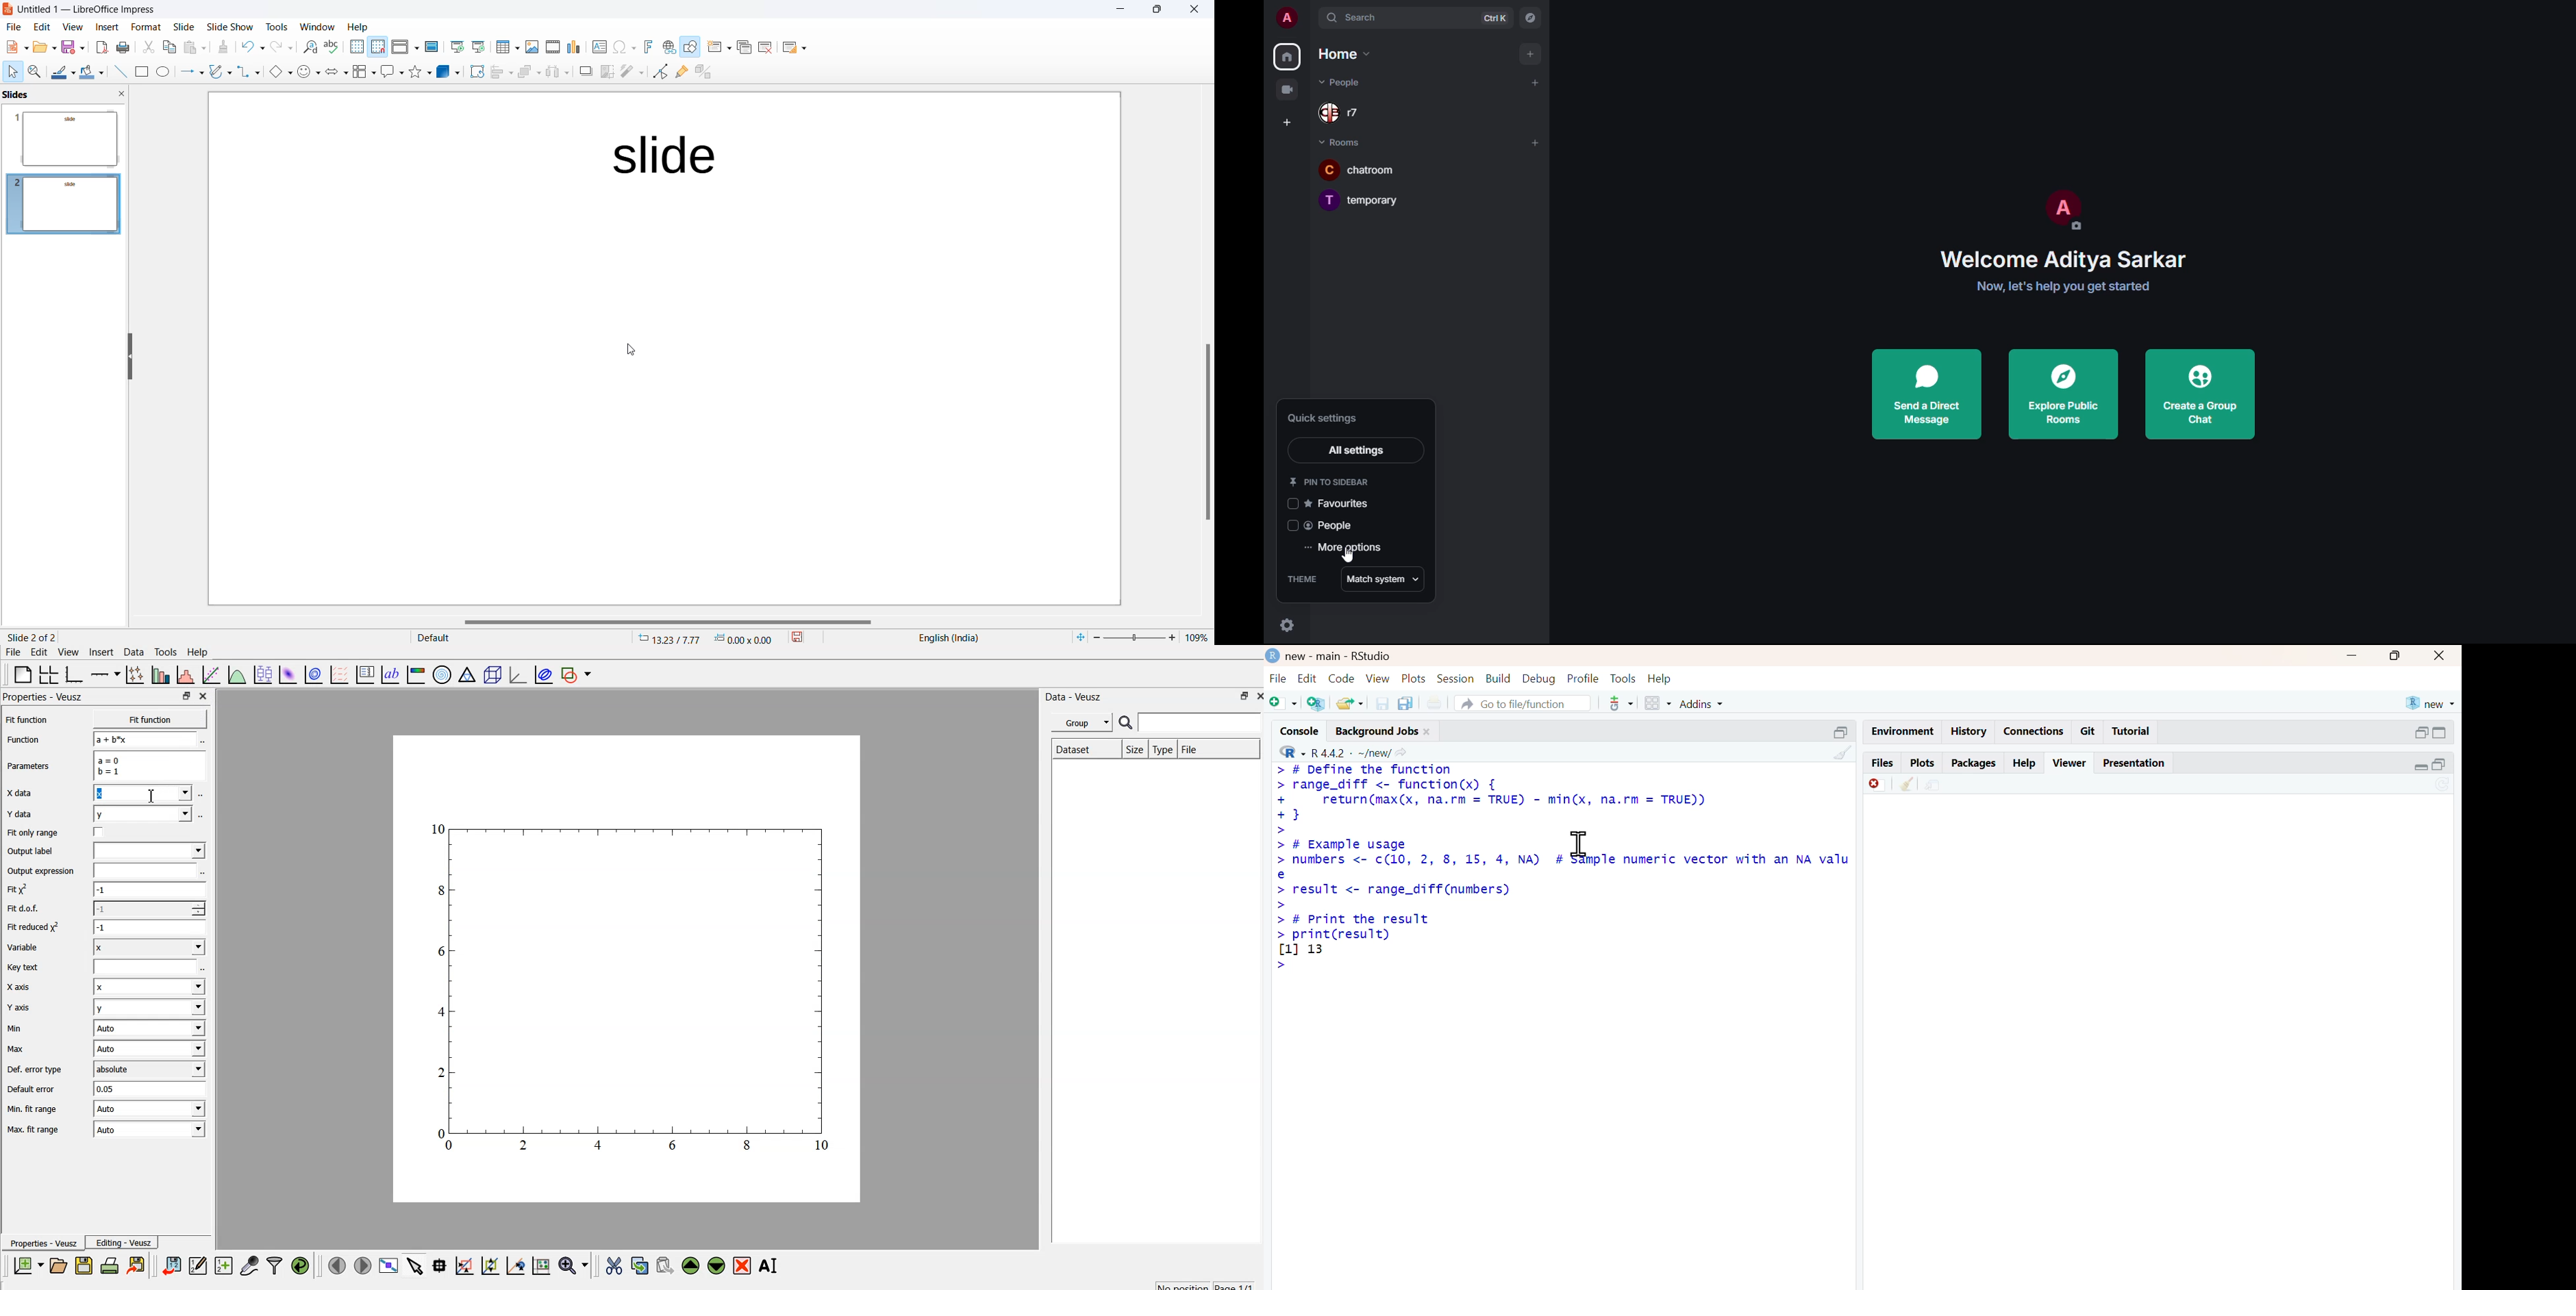 The image size is (2576, 1316). Describe the element at coordinates (150, 795) in the screenshot. I see `cursor` at that location.